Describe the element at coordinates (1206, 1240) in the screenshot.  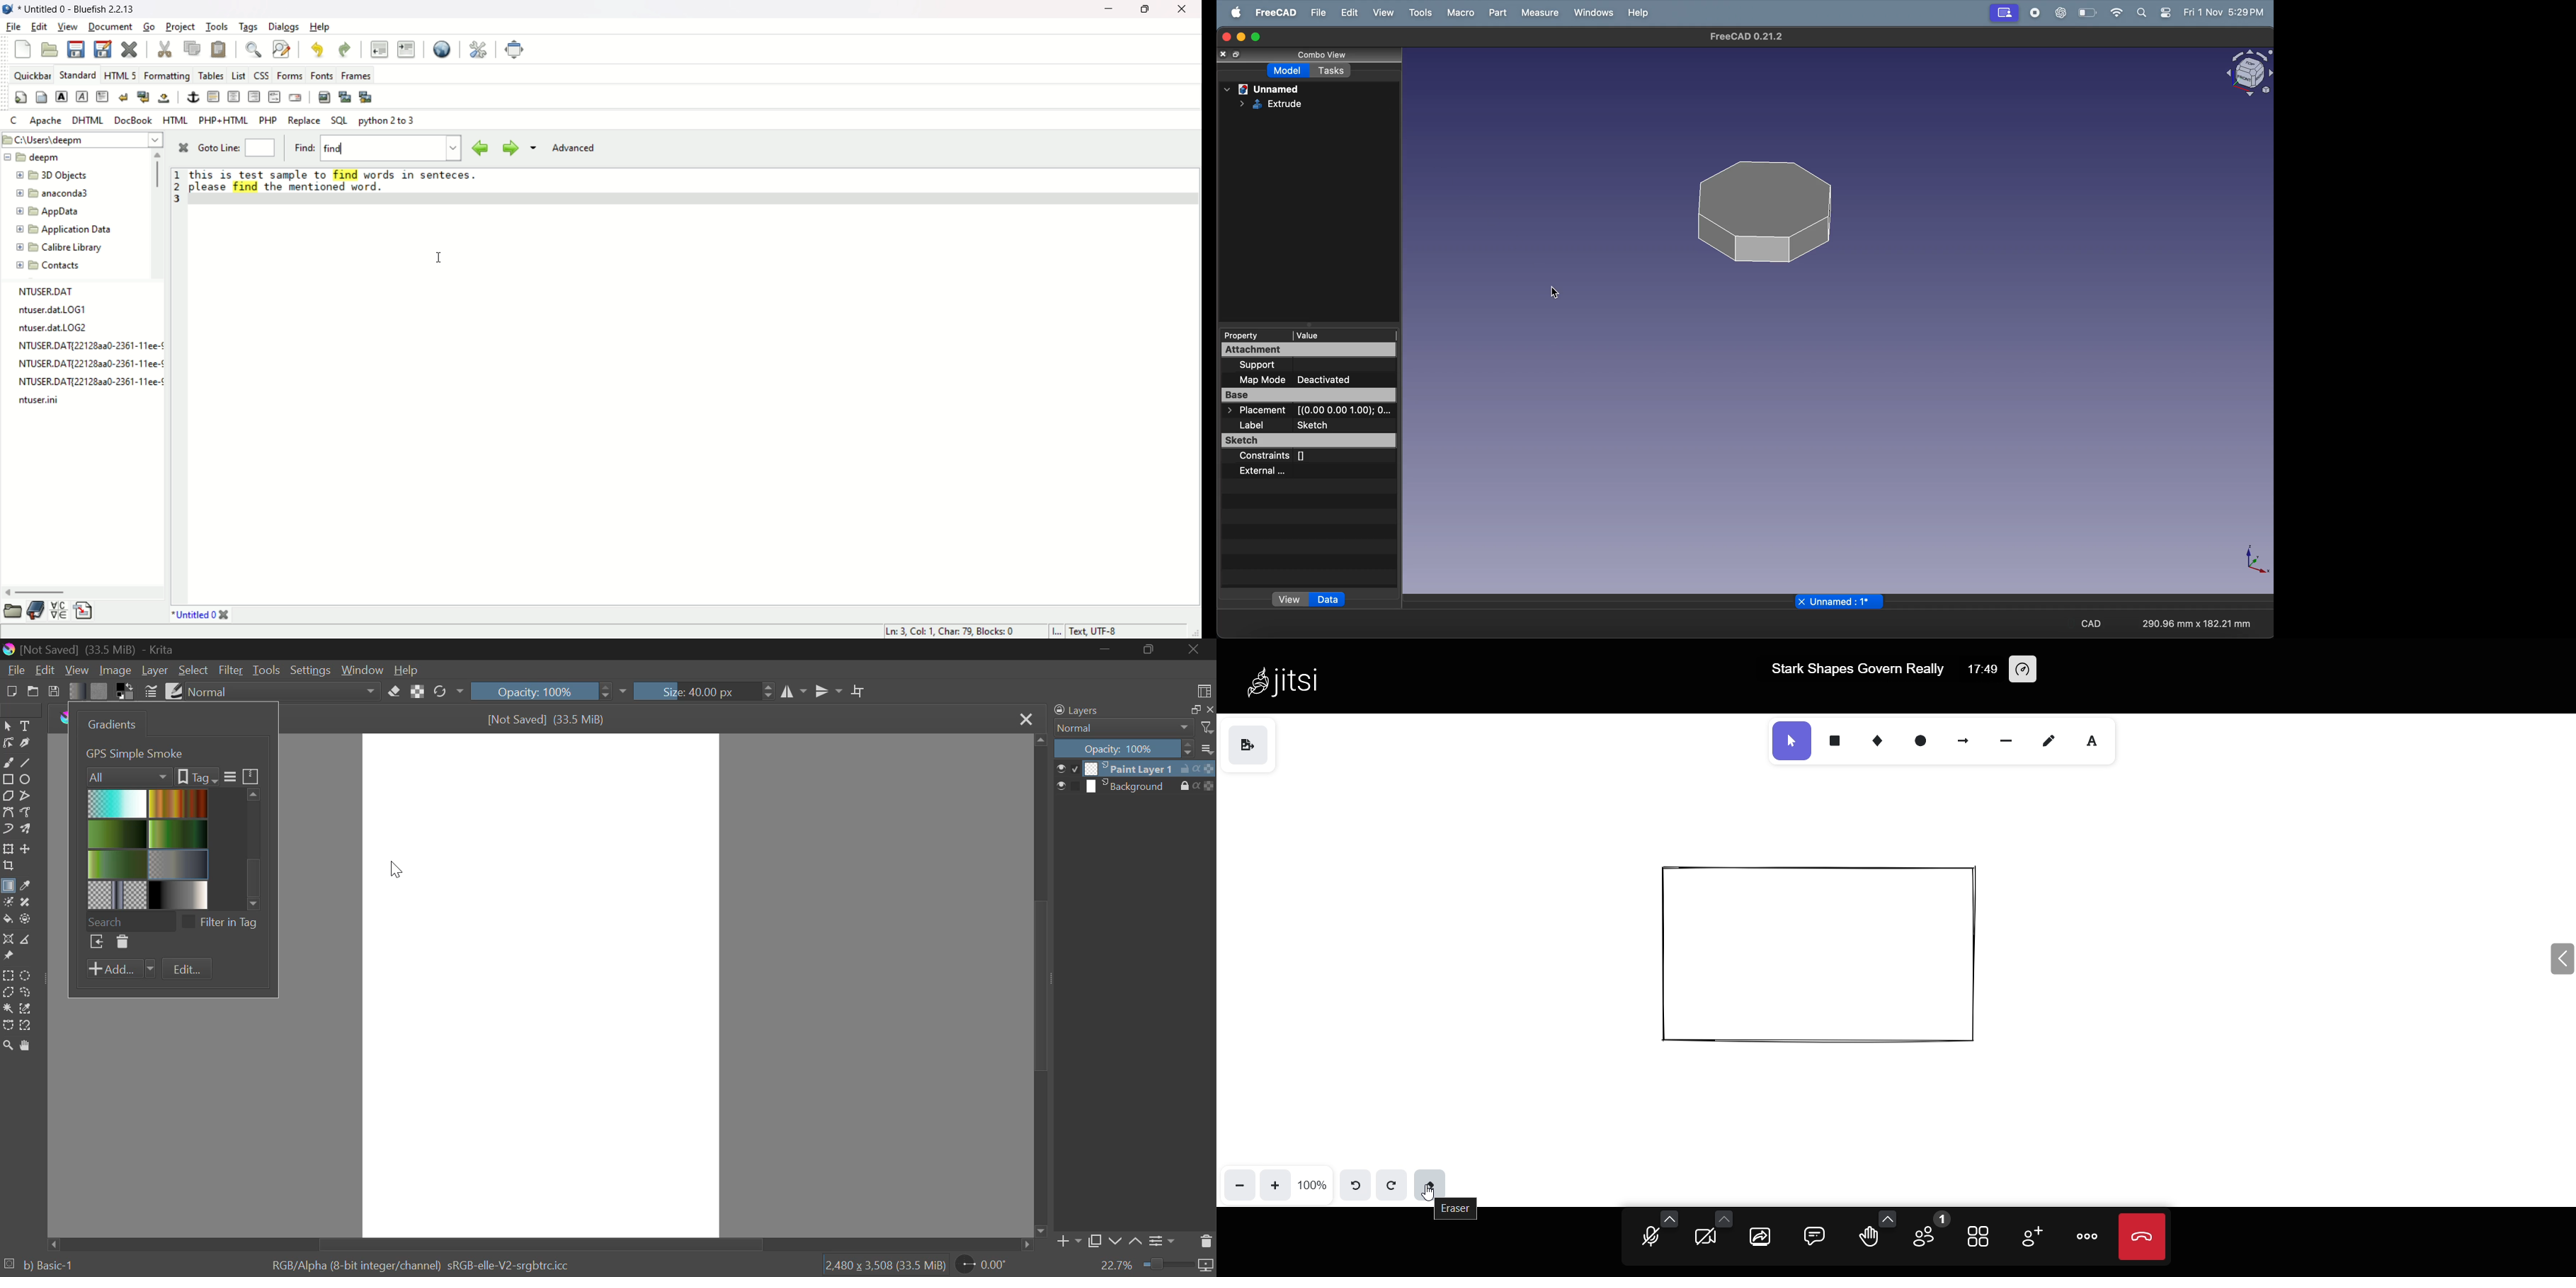
I see `Delete Layer` at that location.